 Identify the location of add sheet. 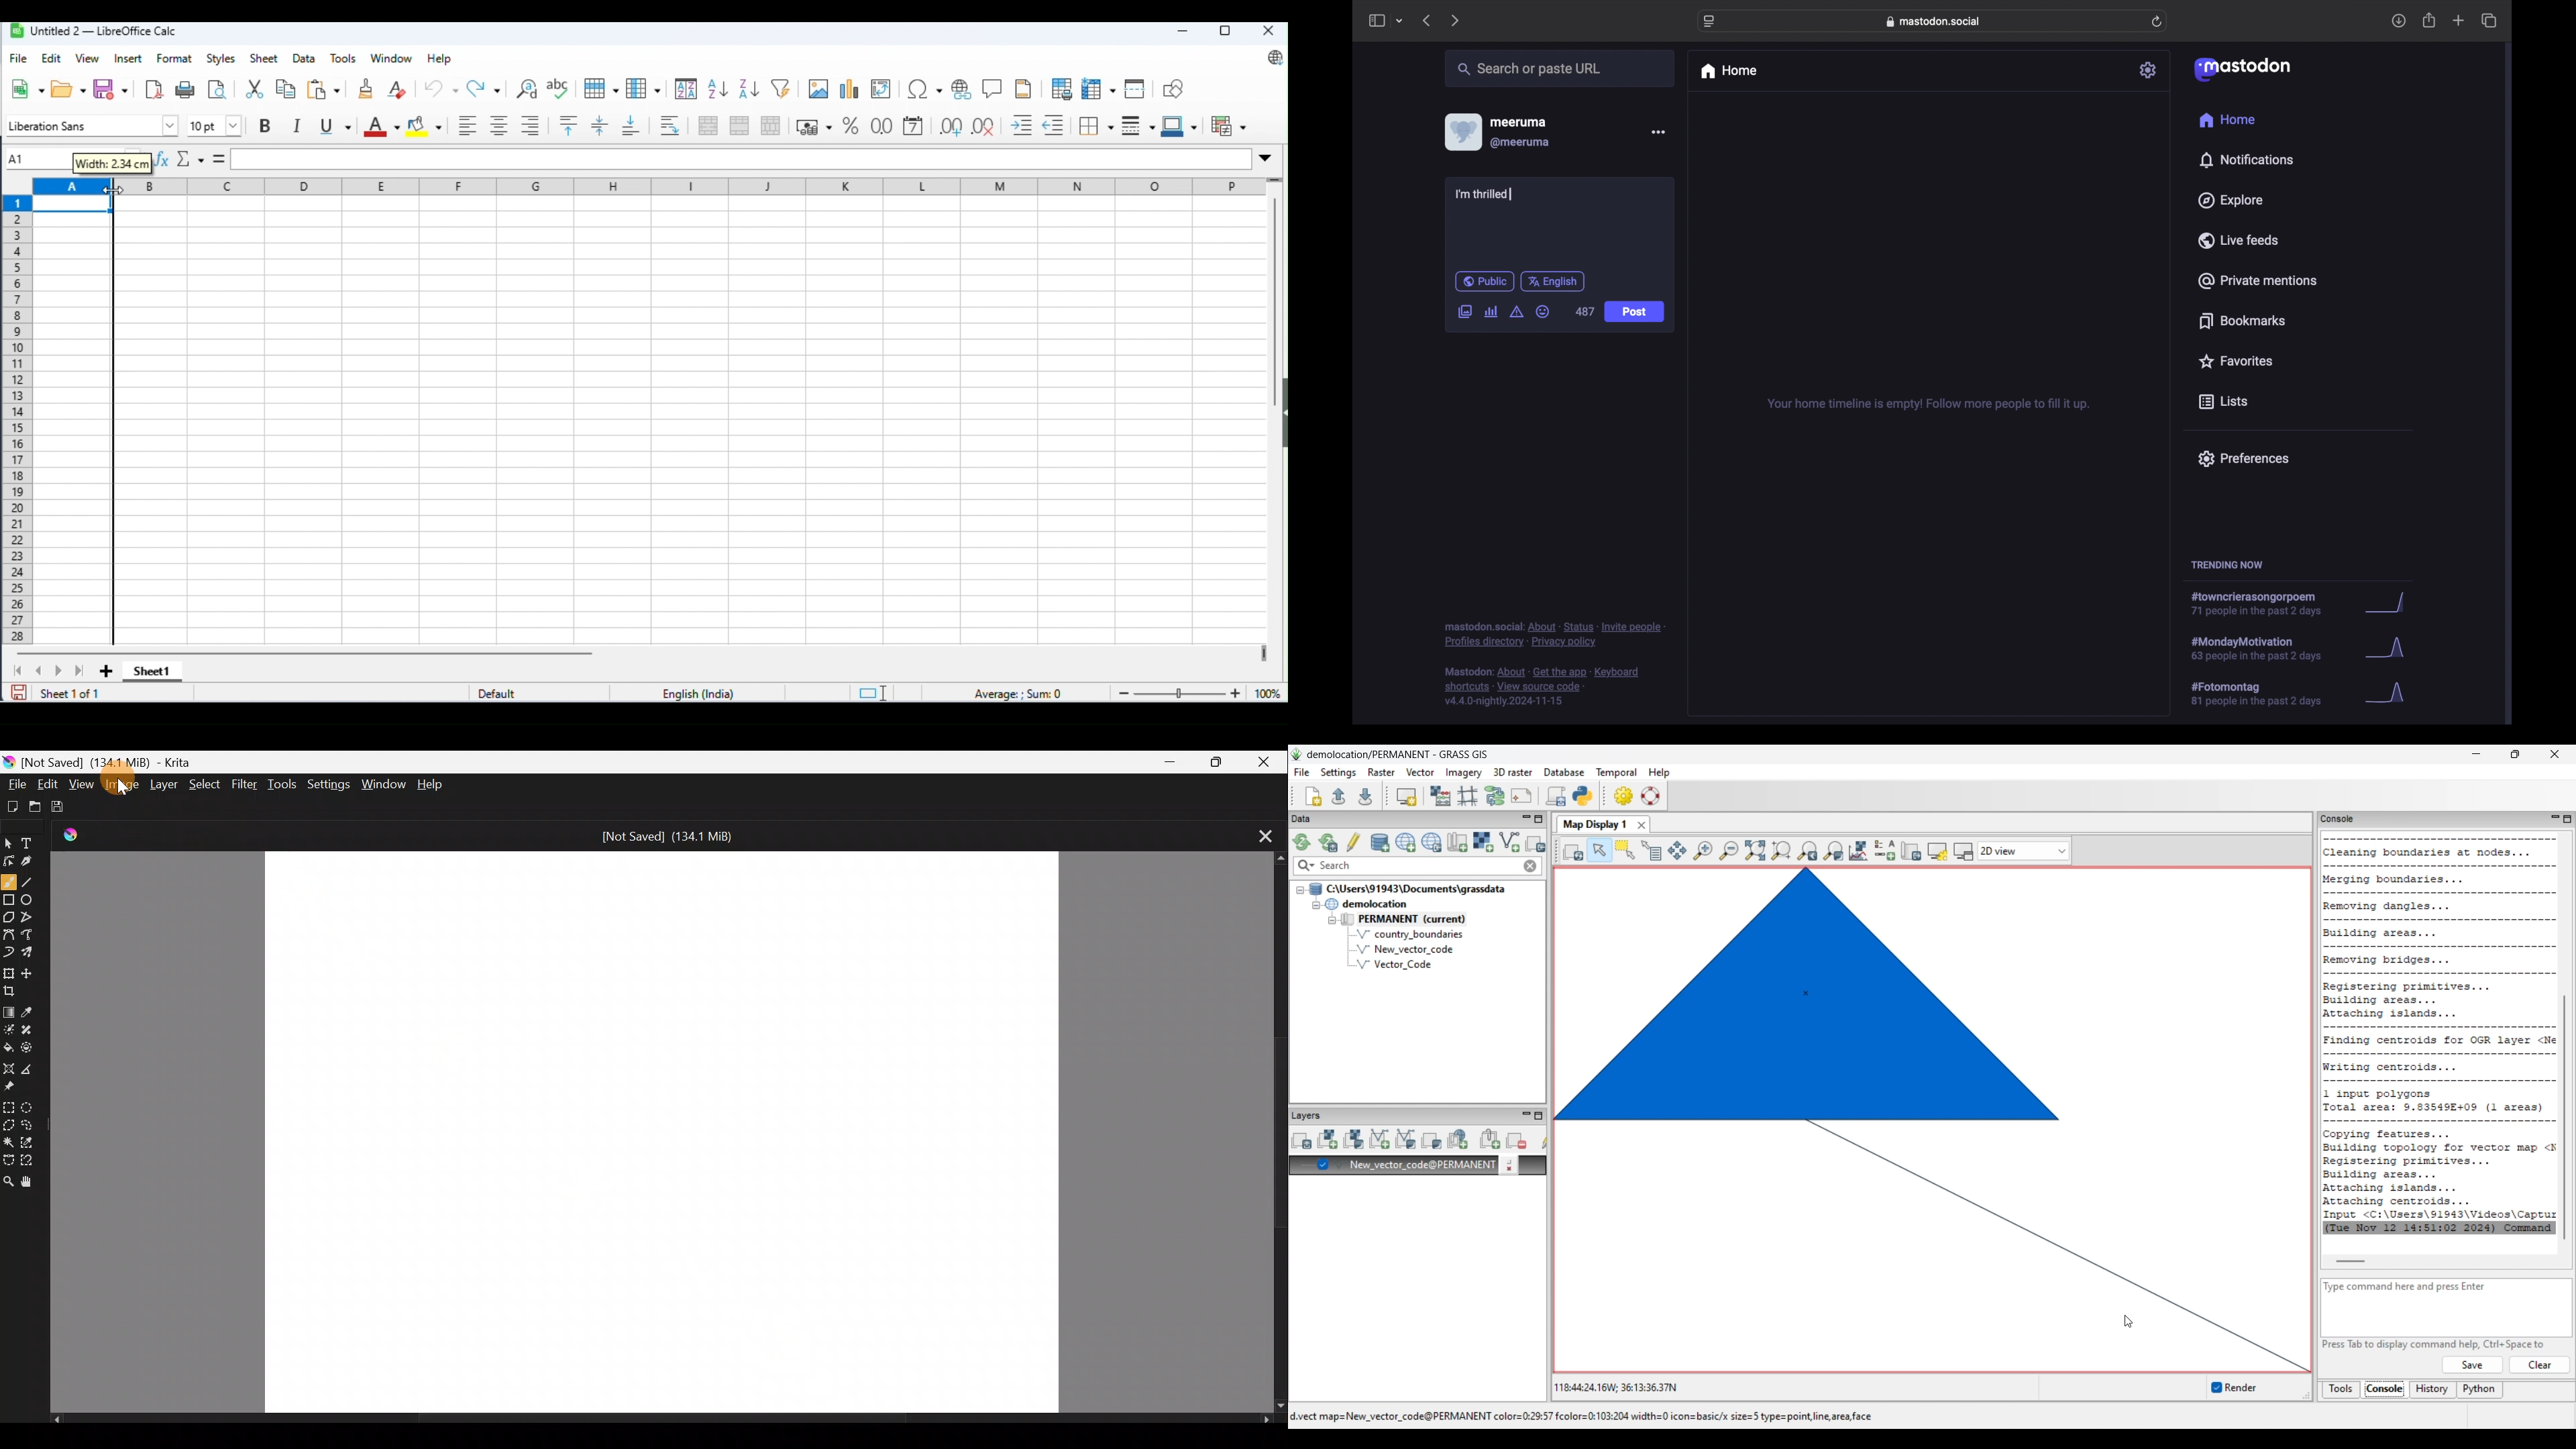
(105, 670).